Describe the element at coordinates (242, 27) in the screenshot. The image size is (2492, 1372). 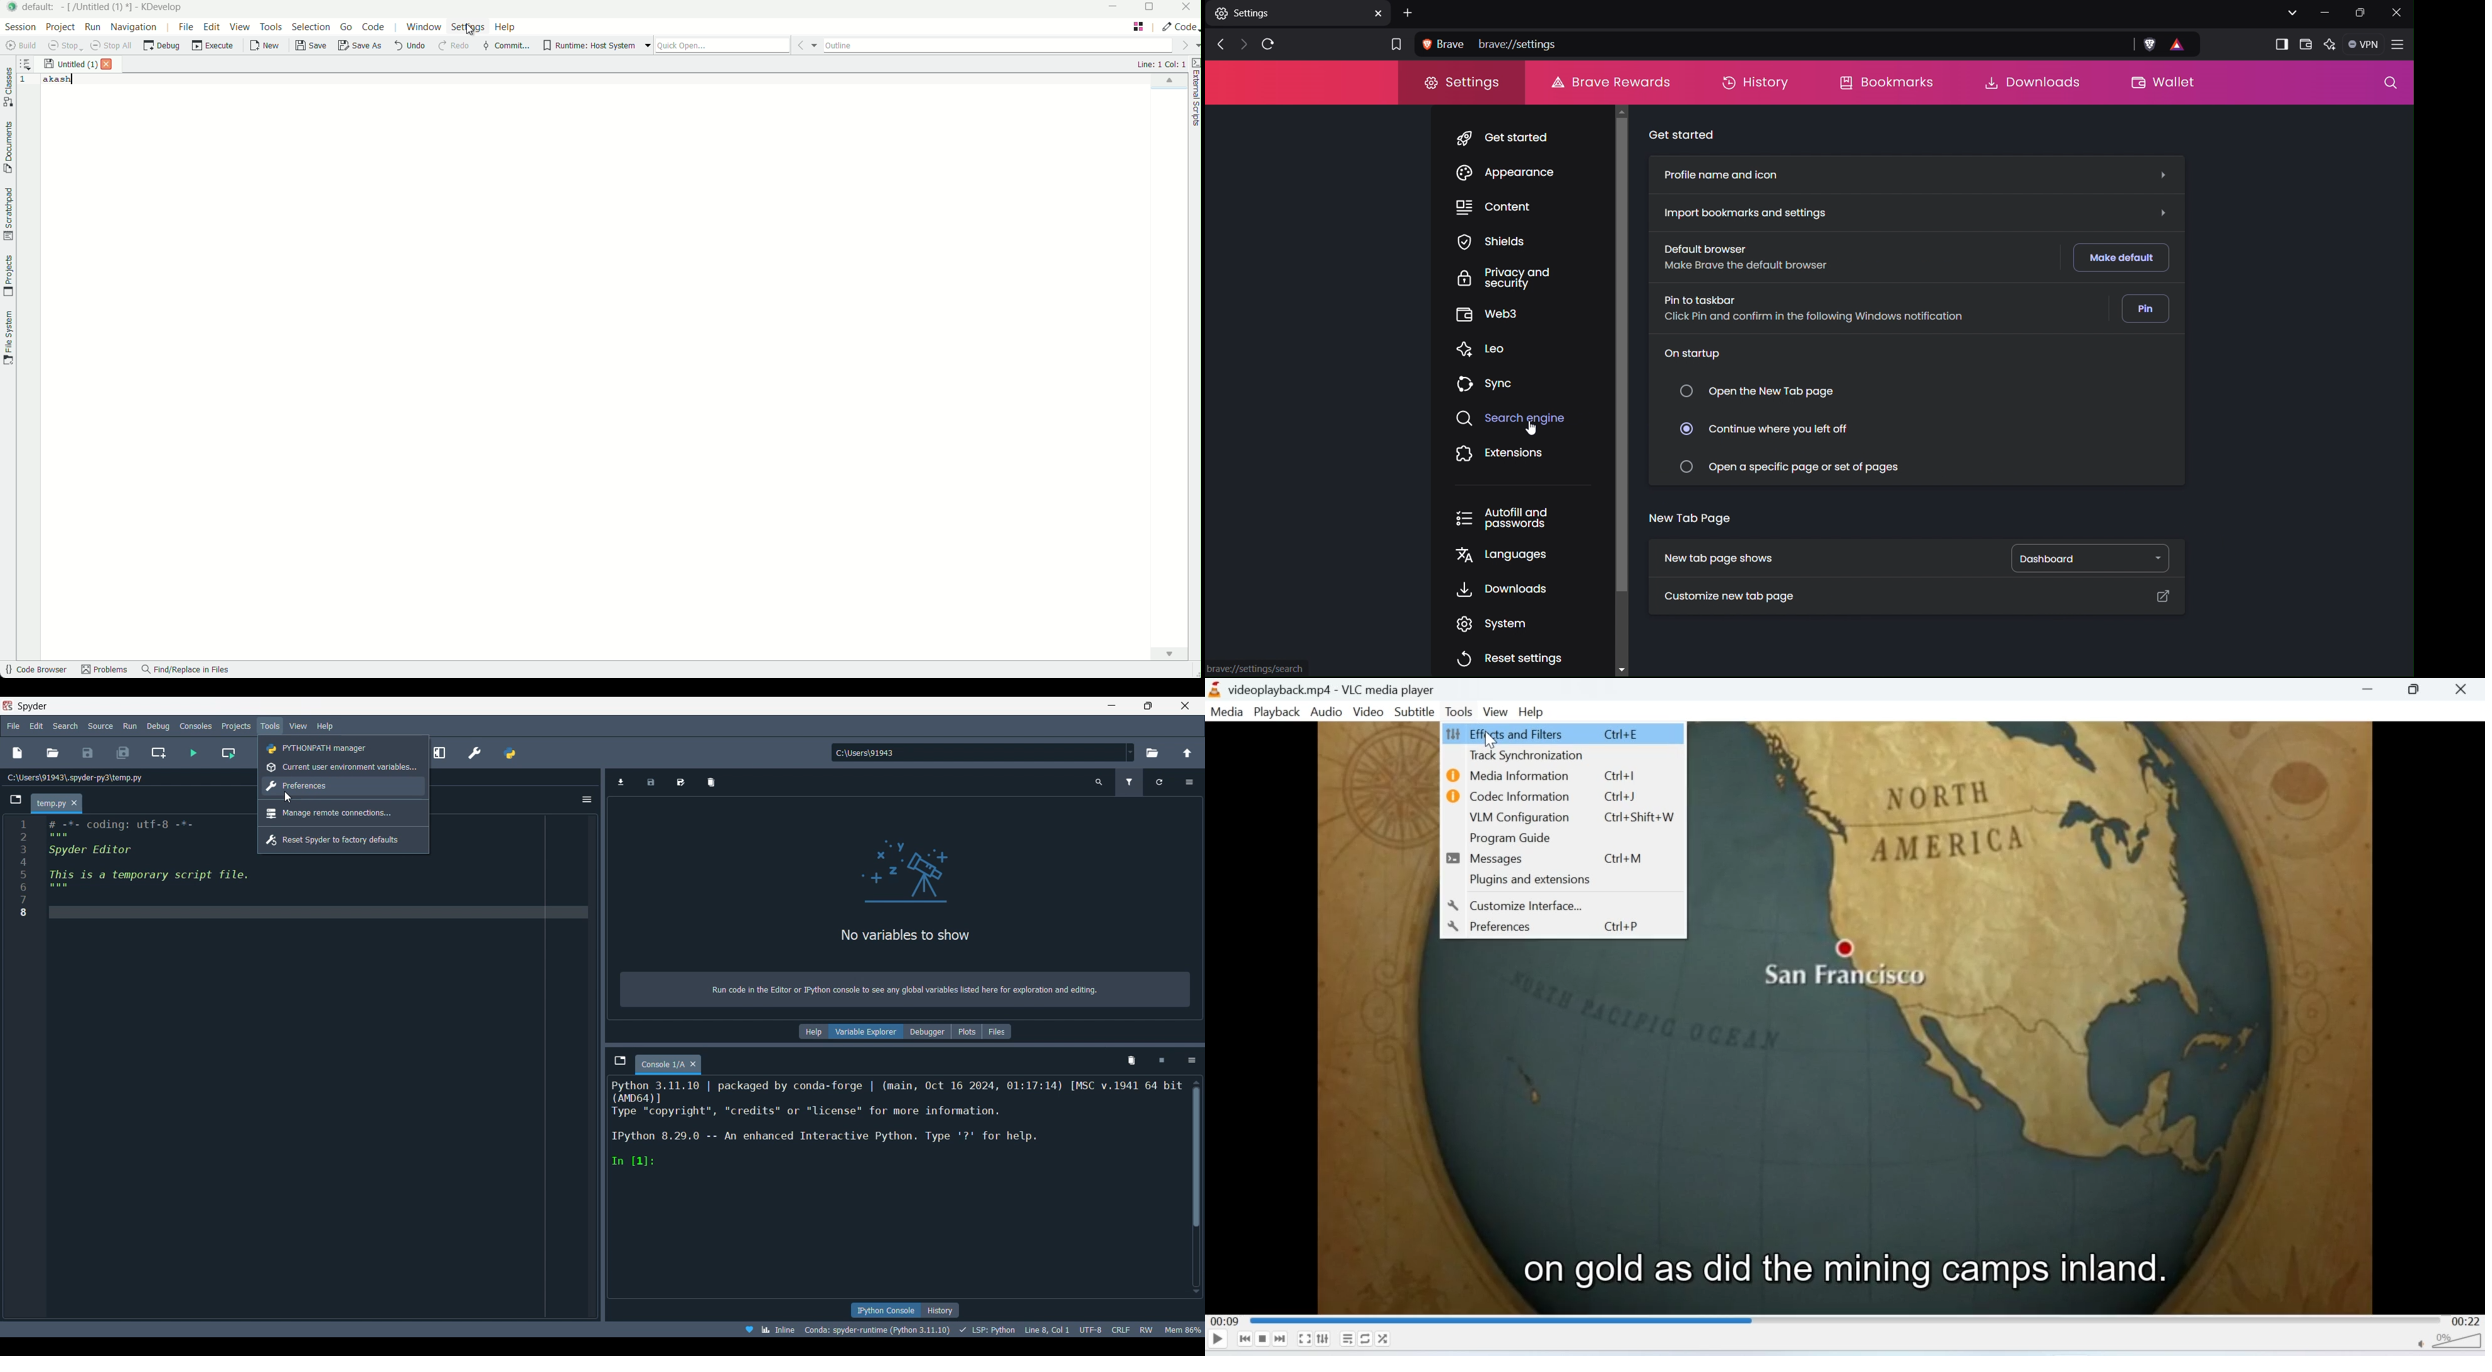
I see `view menu` at that location.